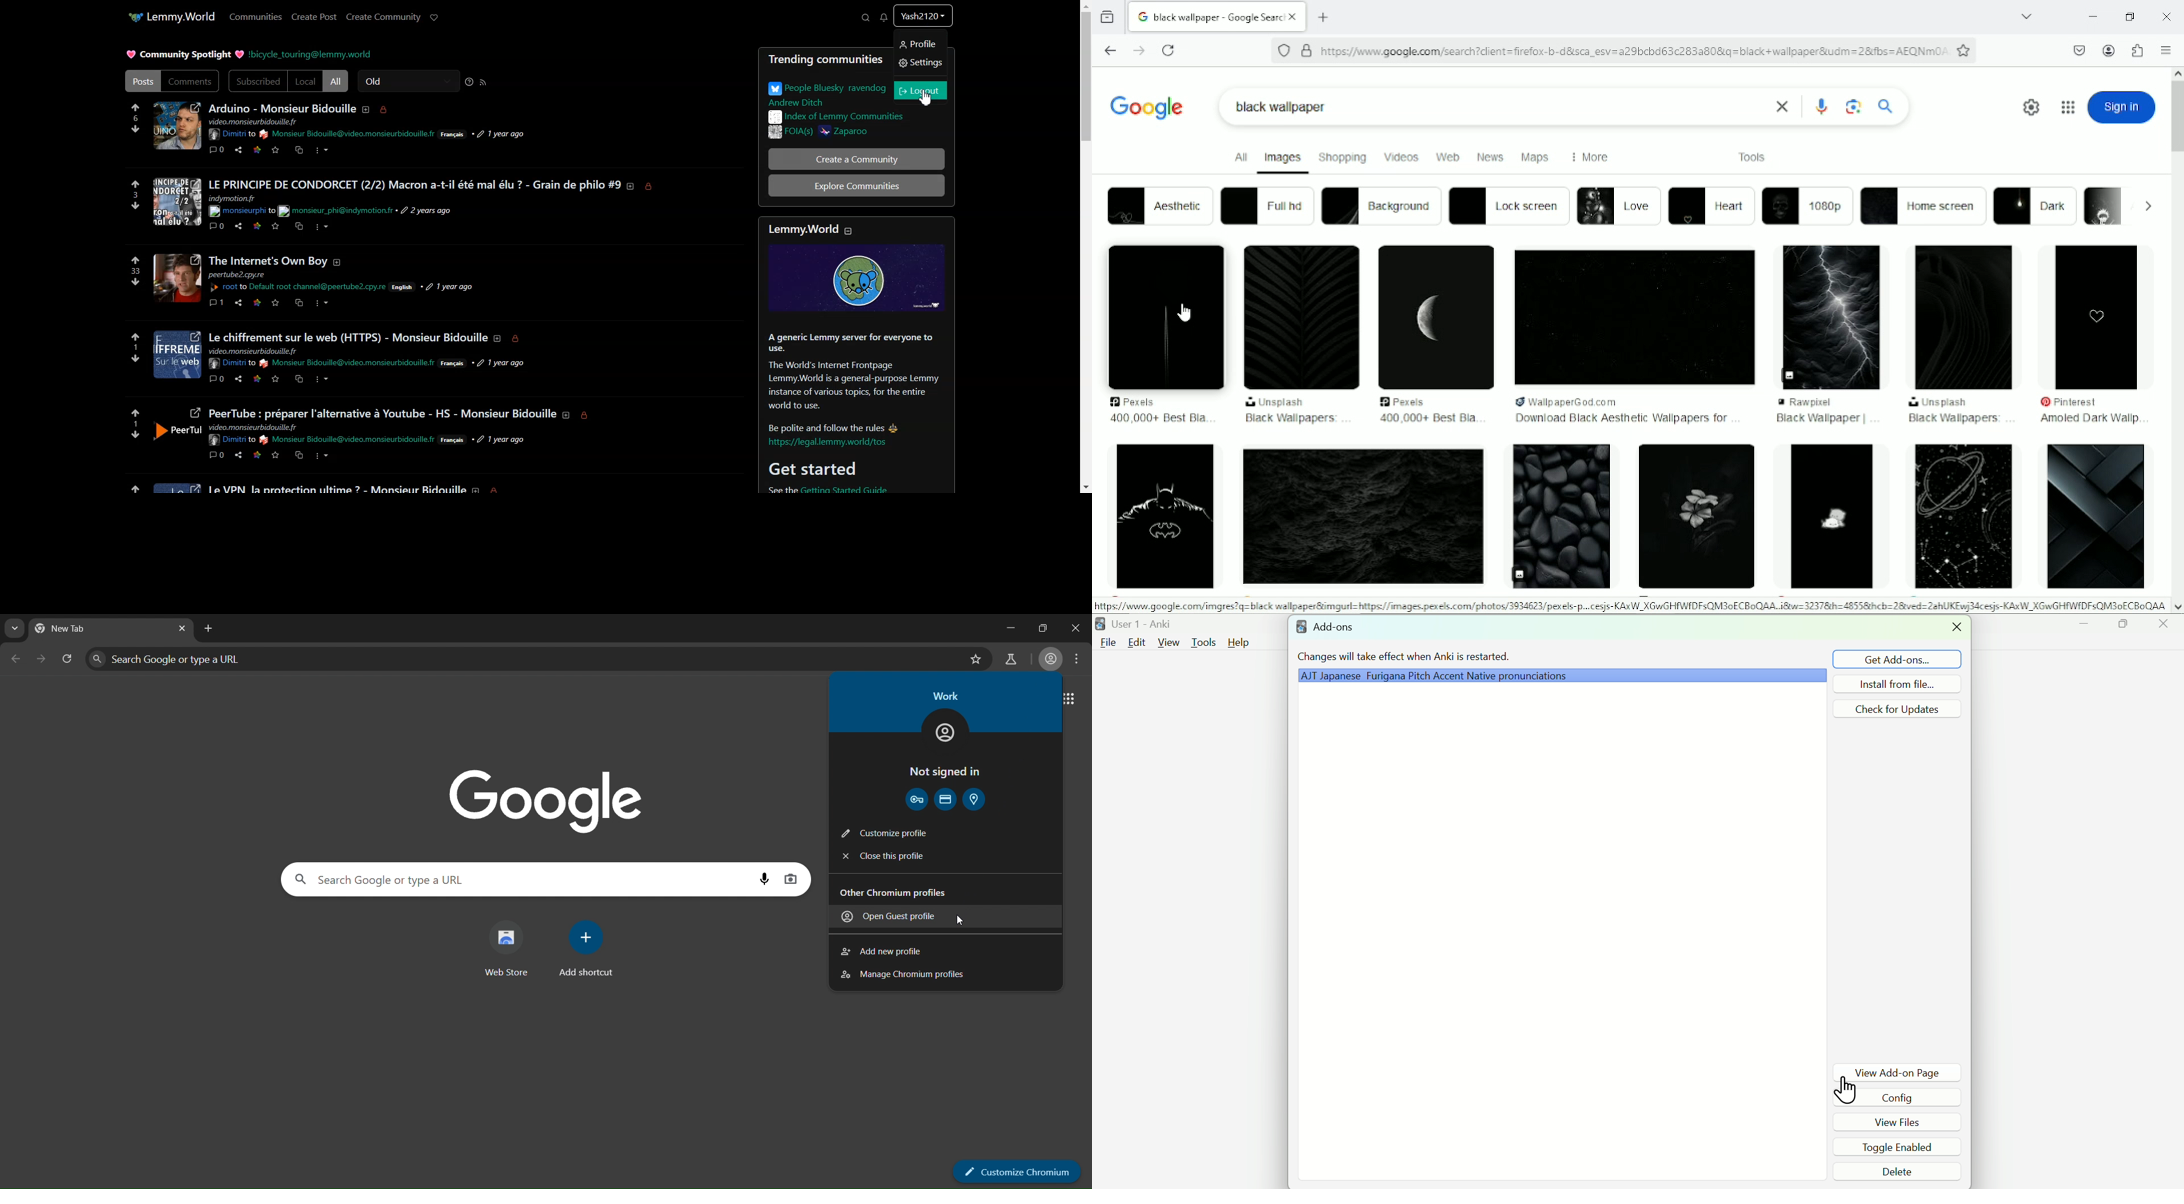 The height and width of the screenshot is (1204, 2184). I want to click on locked, so click(521, 341).